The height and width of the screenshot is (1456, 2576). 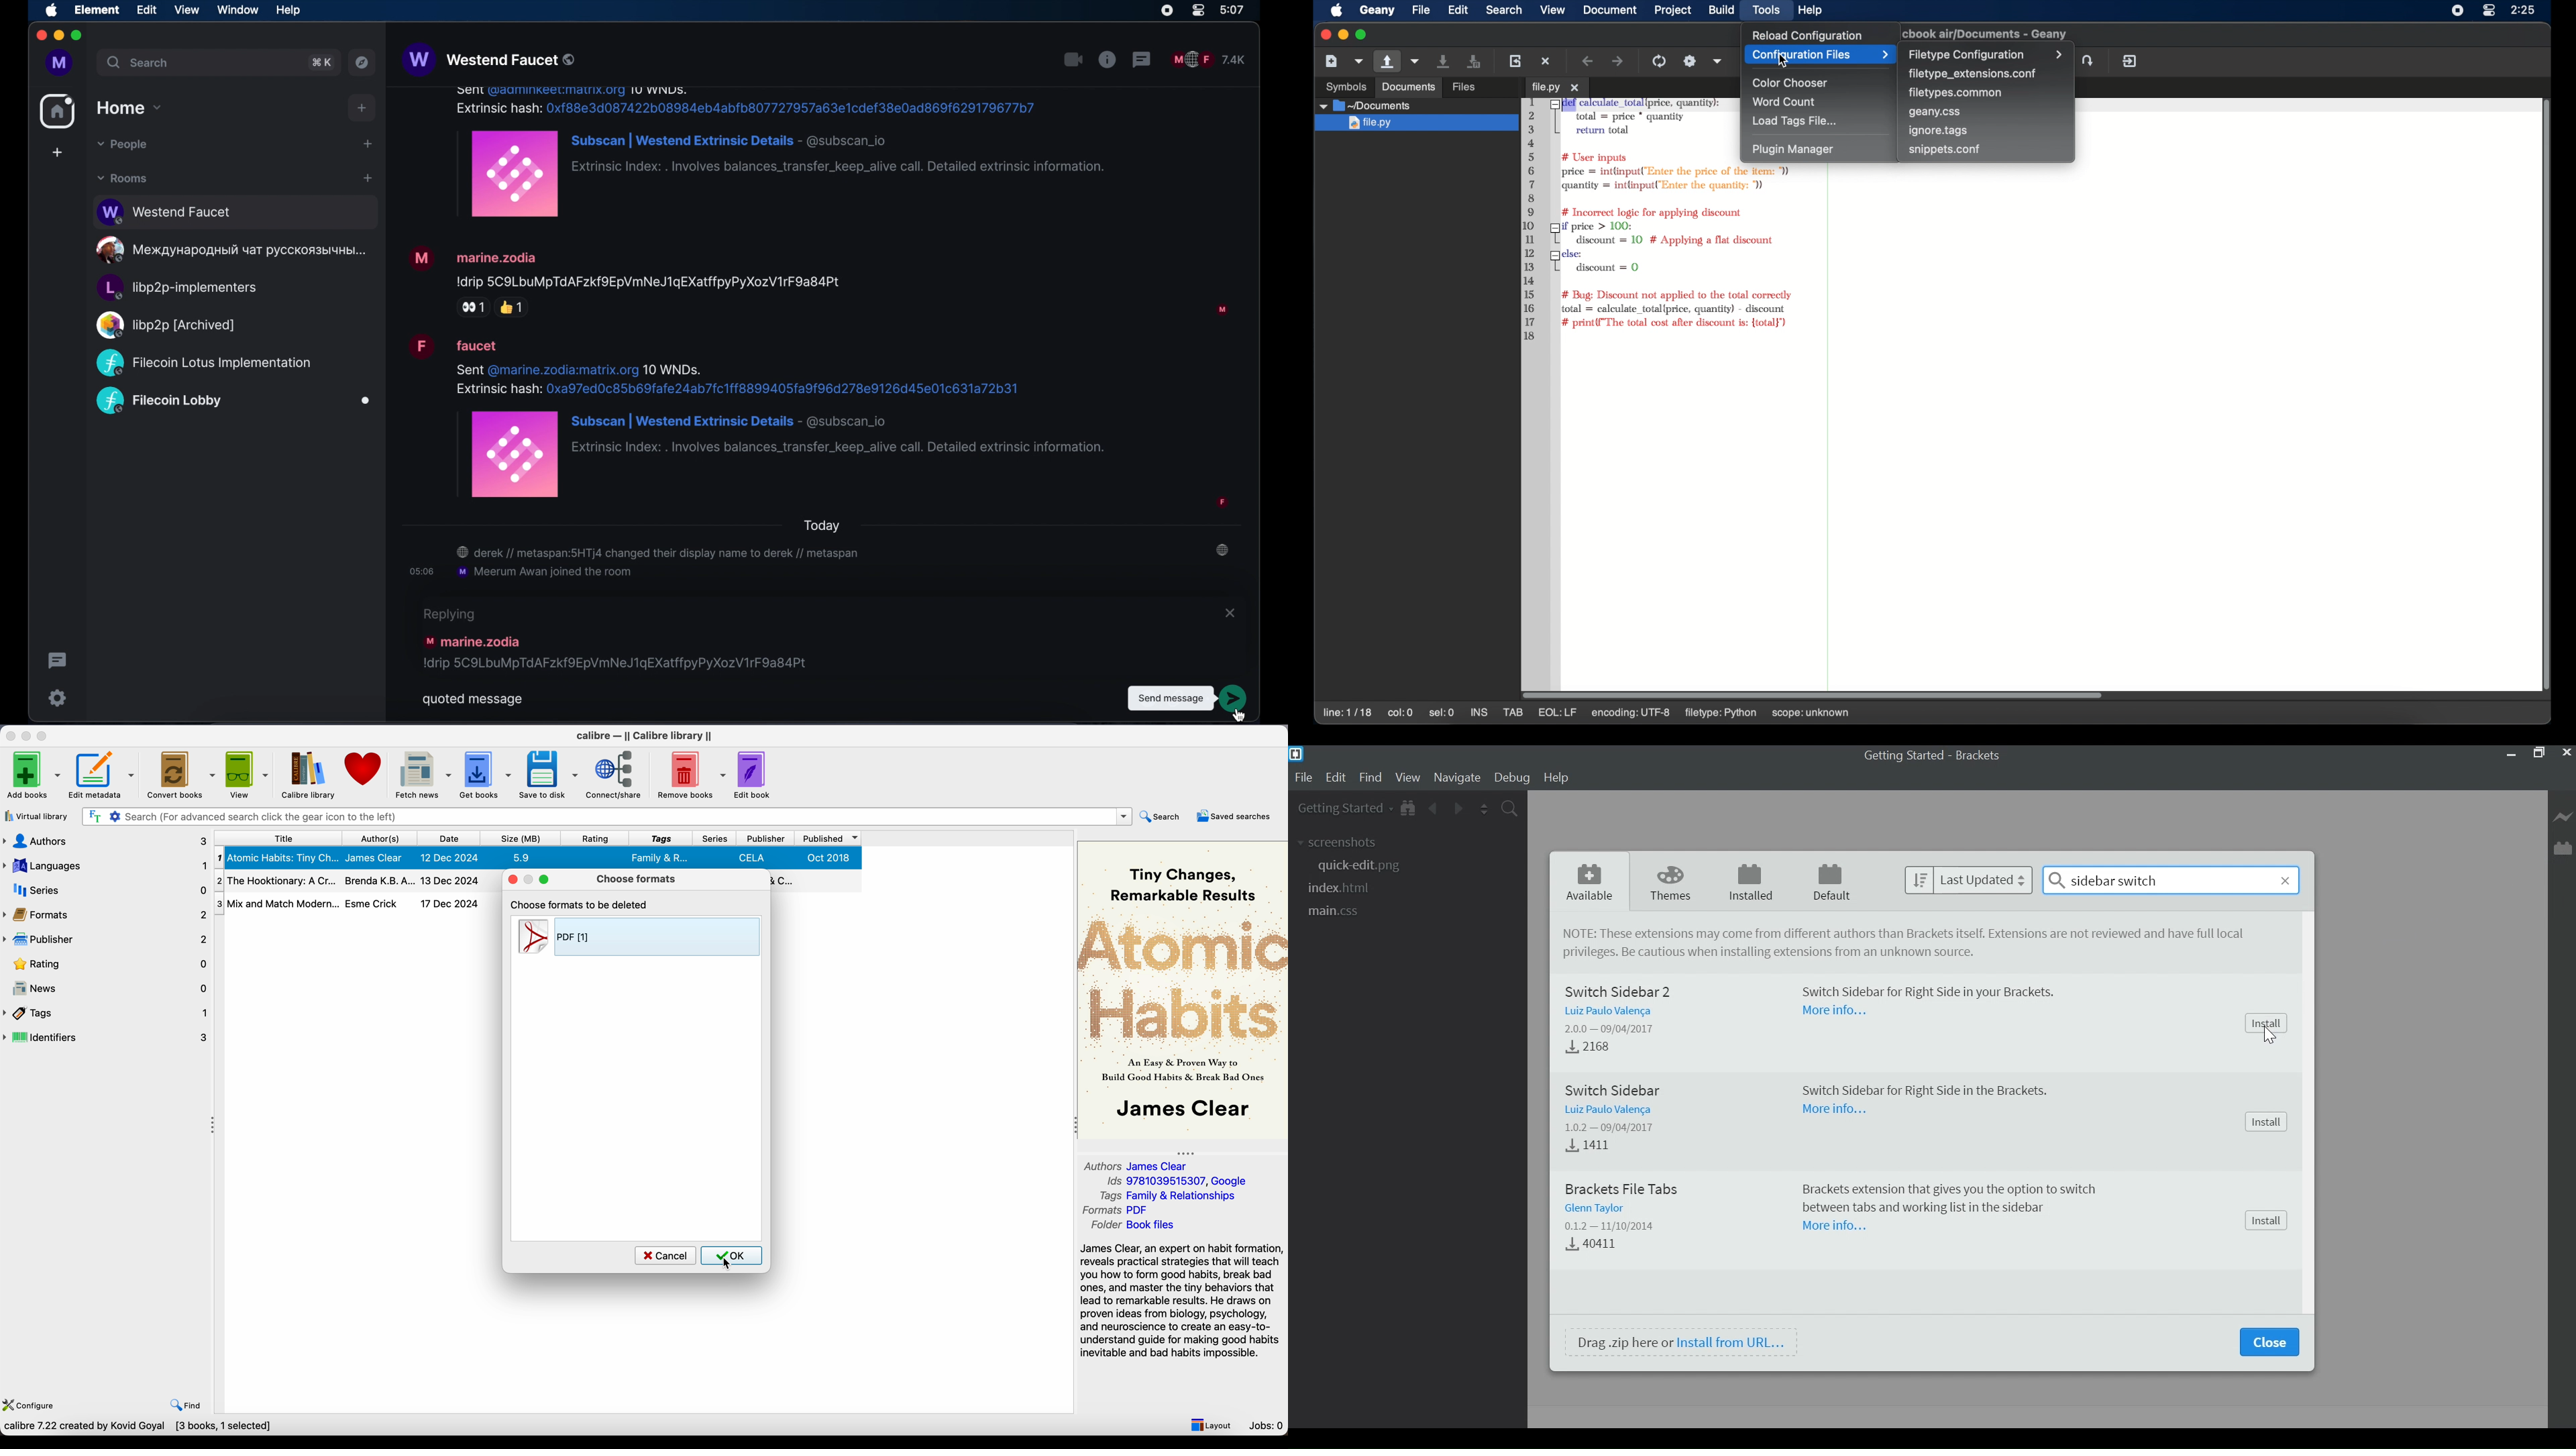 What do you see at coordinates (1402, 714) in the screenshot?
I see `col:52` at bounding box center [1402, 714].